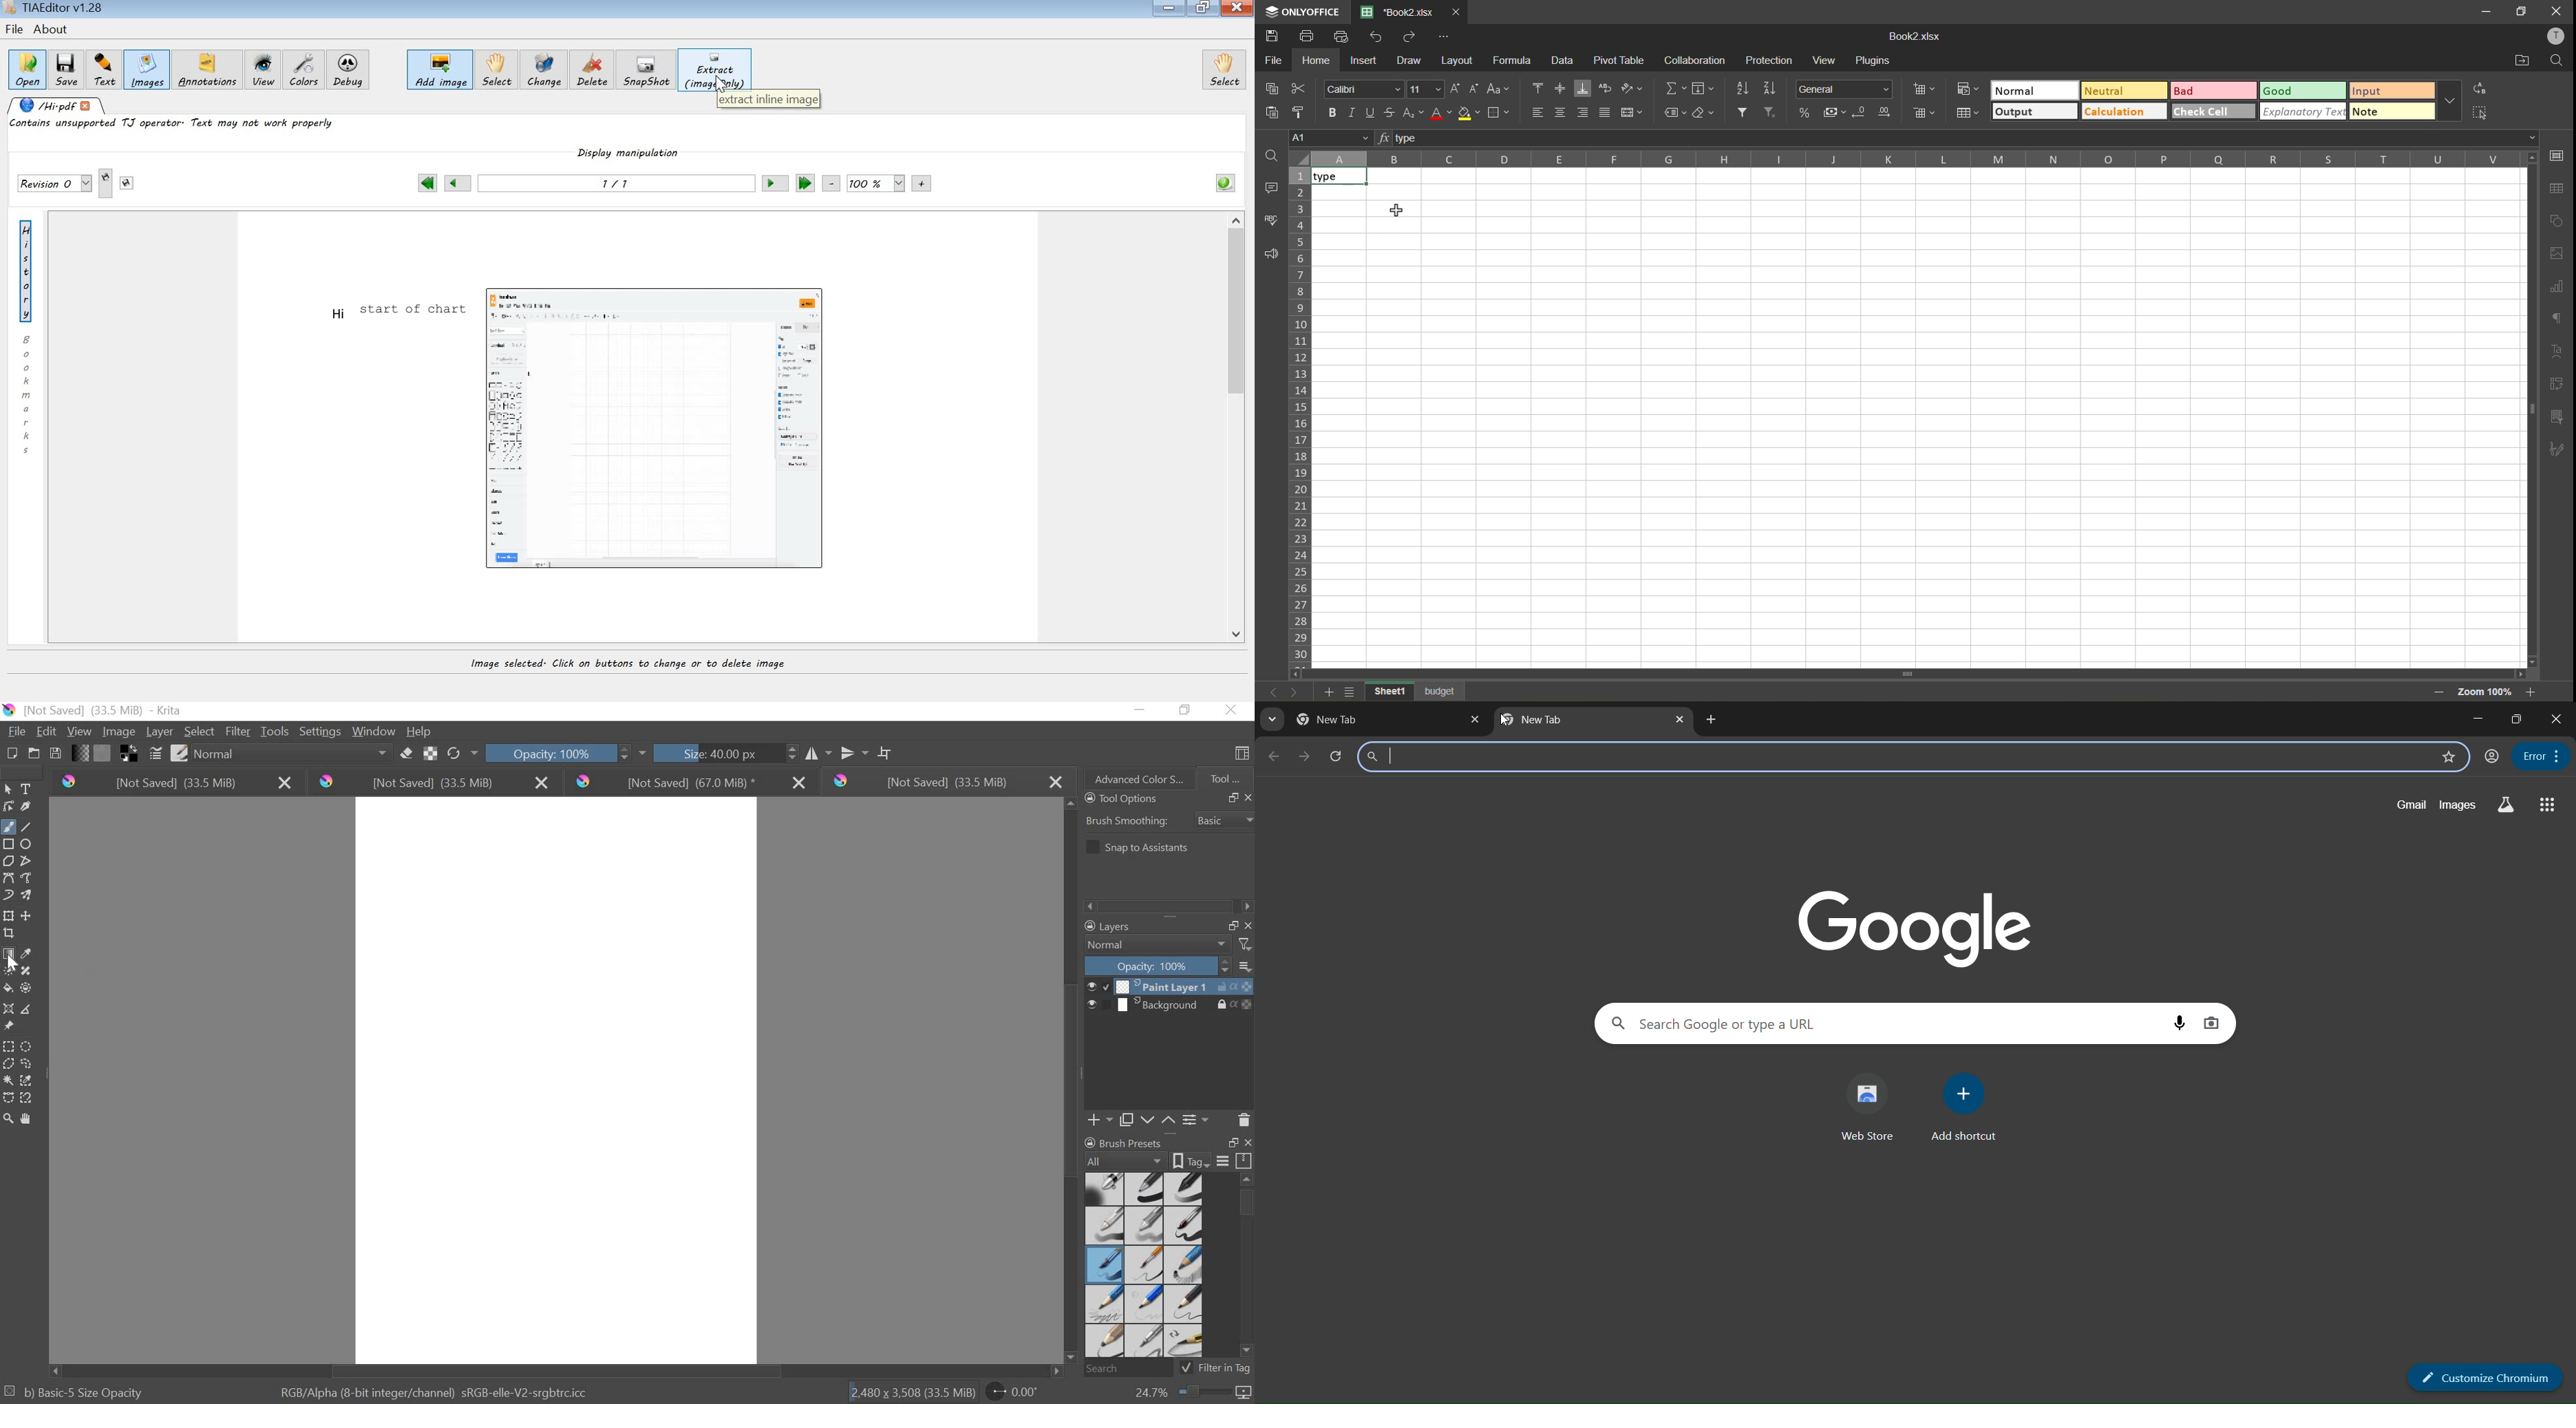  What do you see at coordinates (846, 750) in the screenshot?
I see `VERTICAL MIRROR TOOL` at bounding box center [846, 750].